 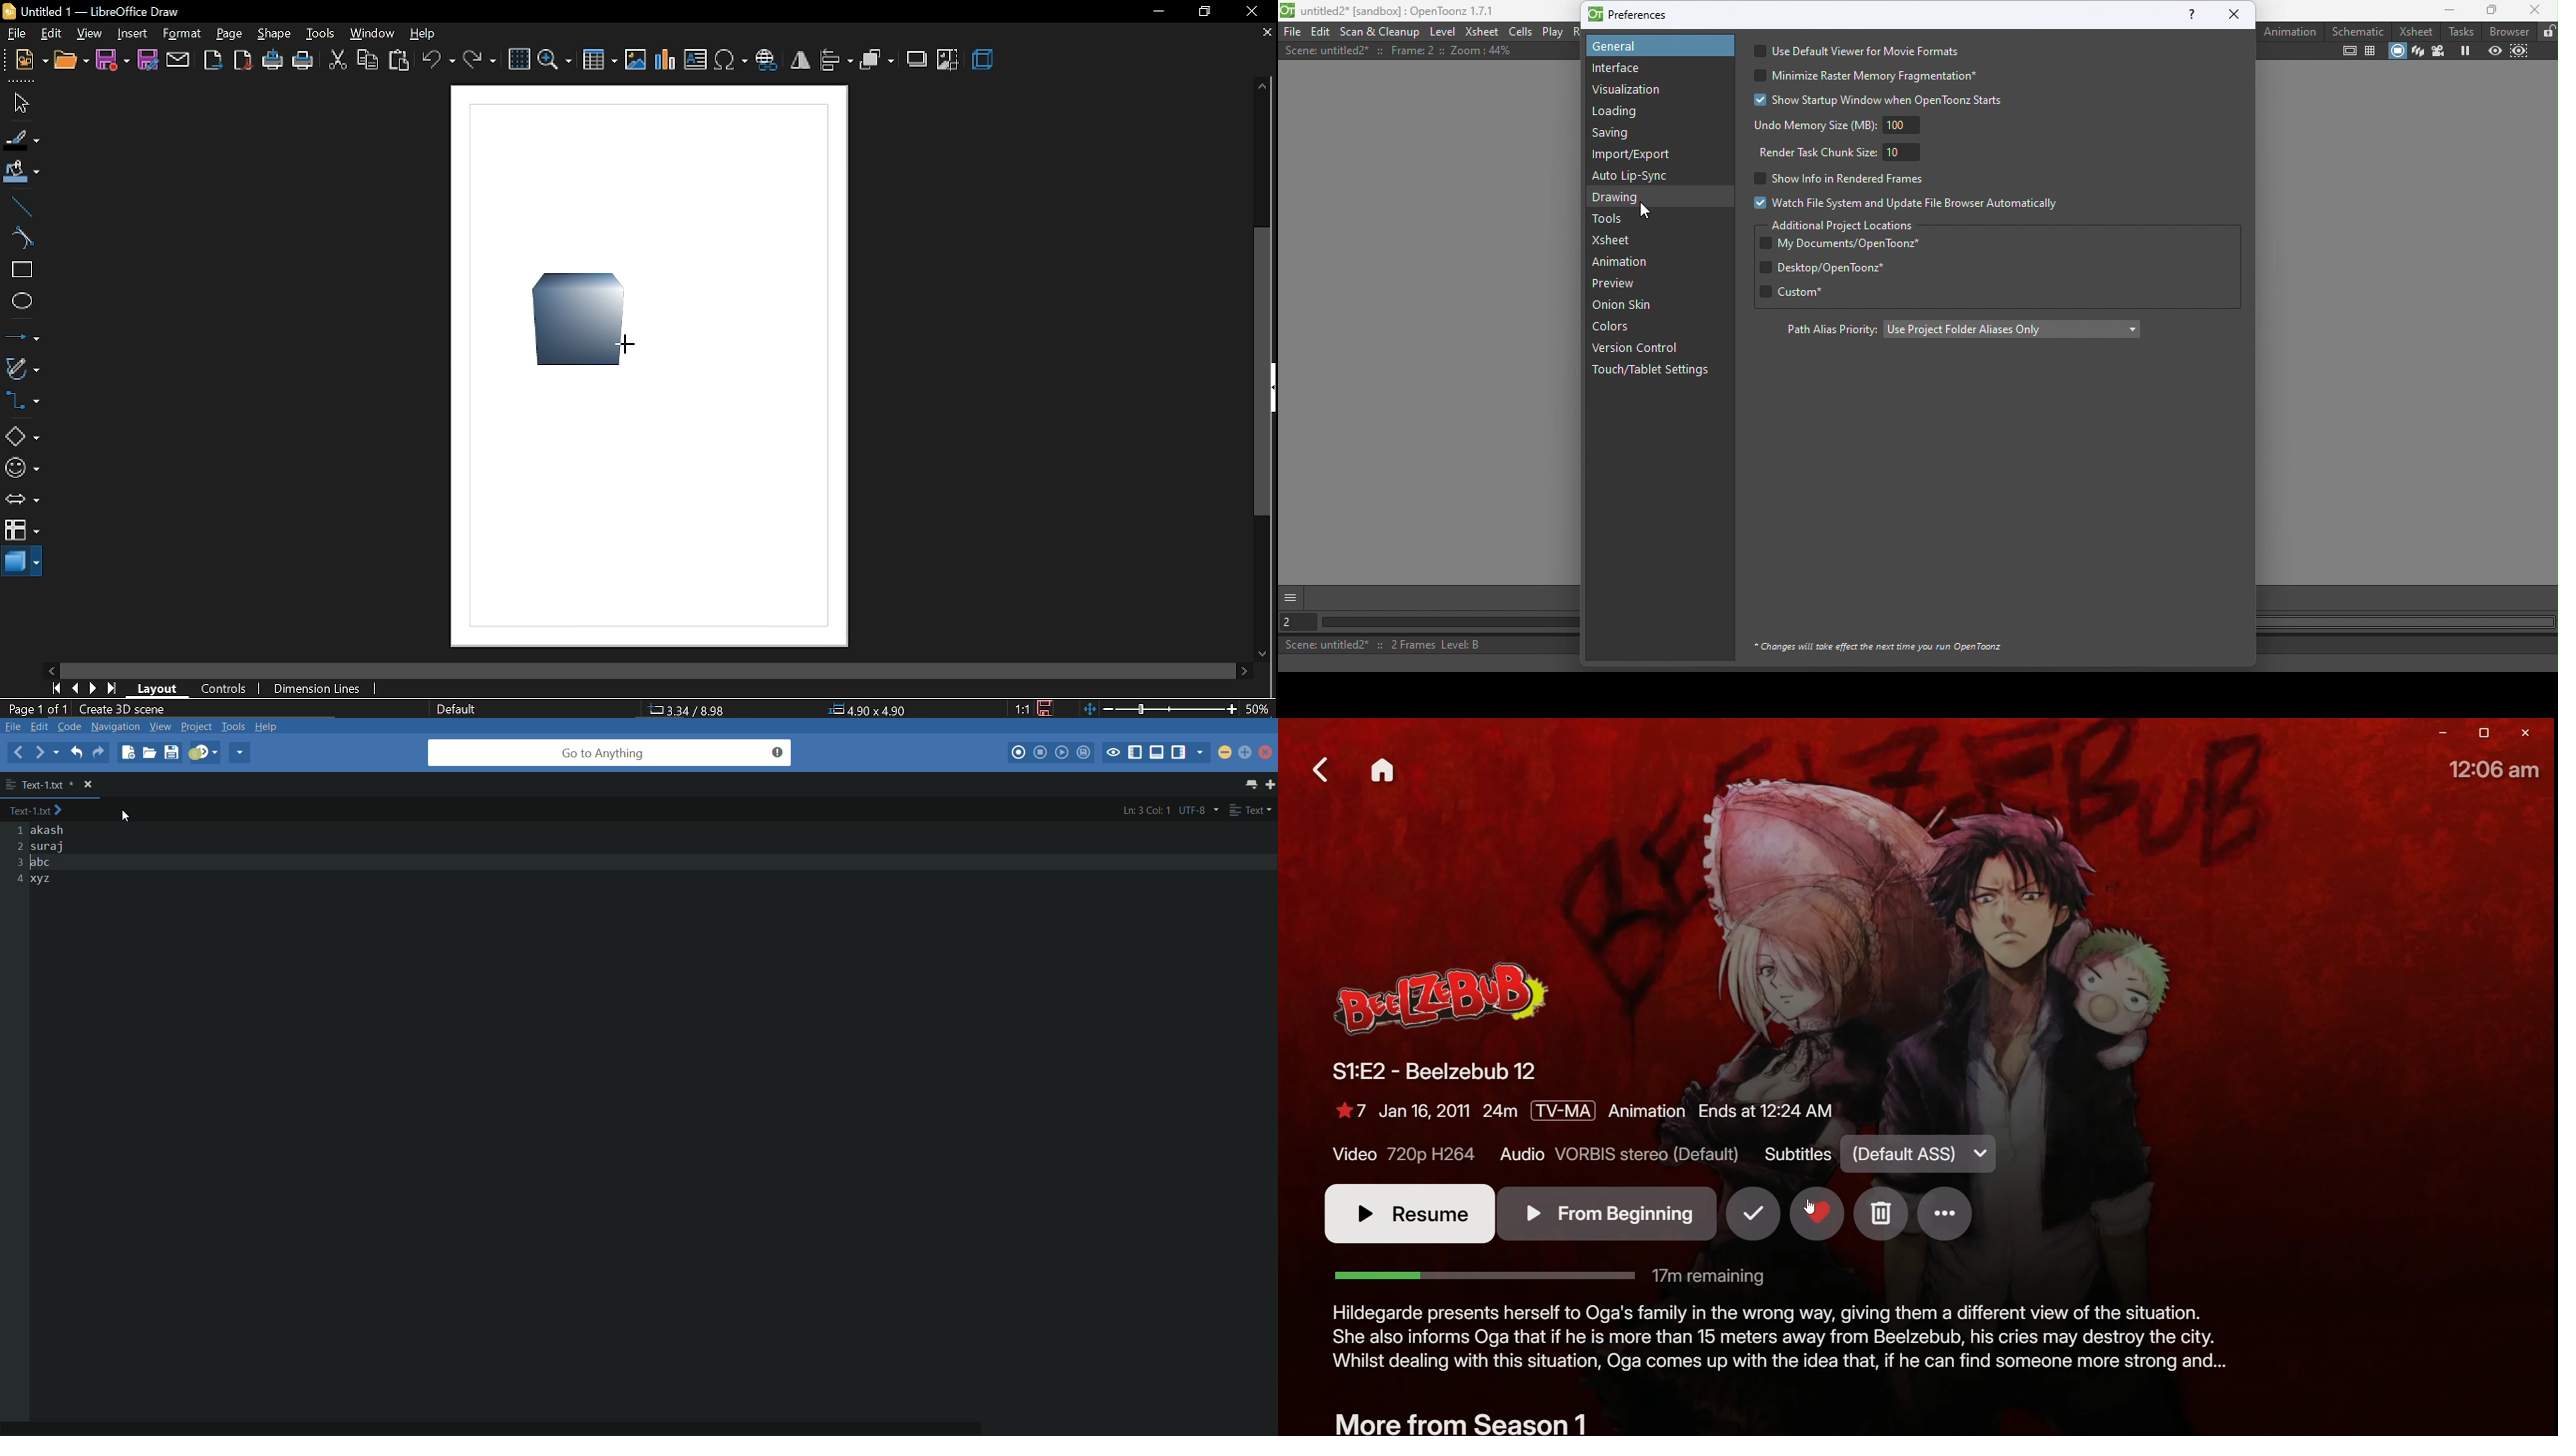 I want to click on current zoom, so click(x=1259, y=709).